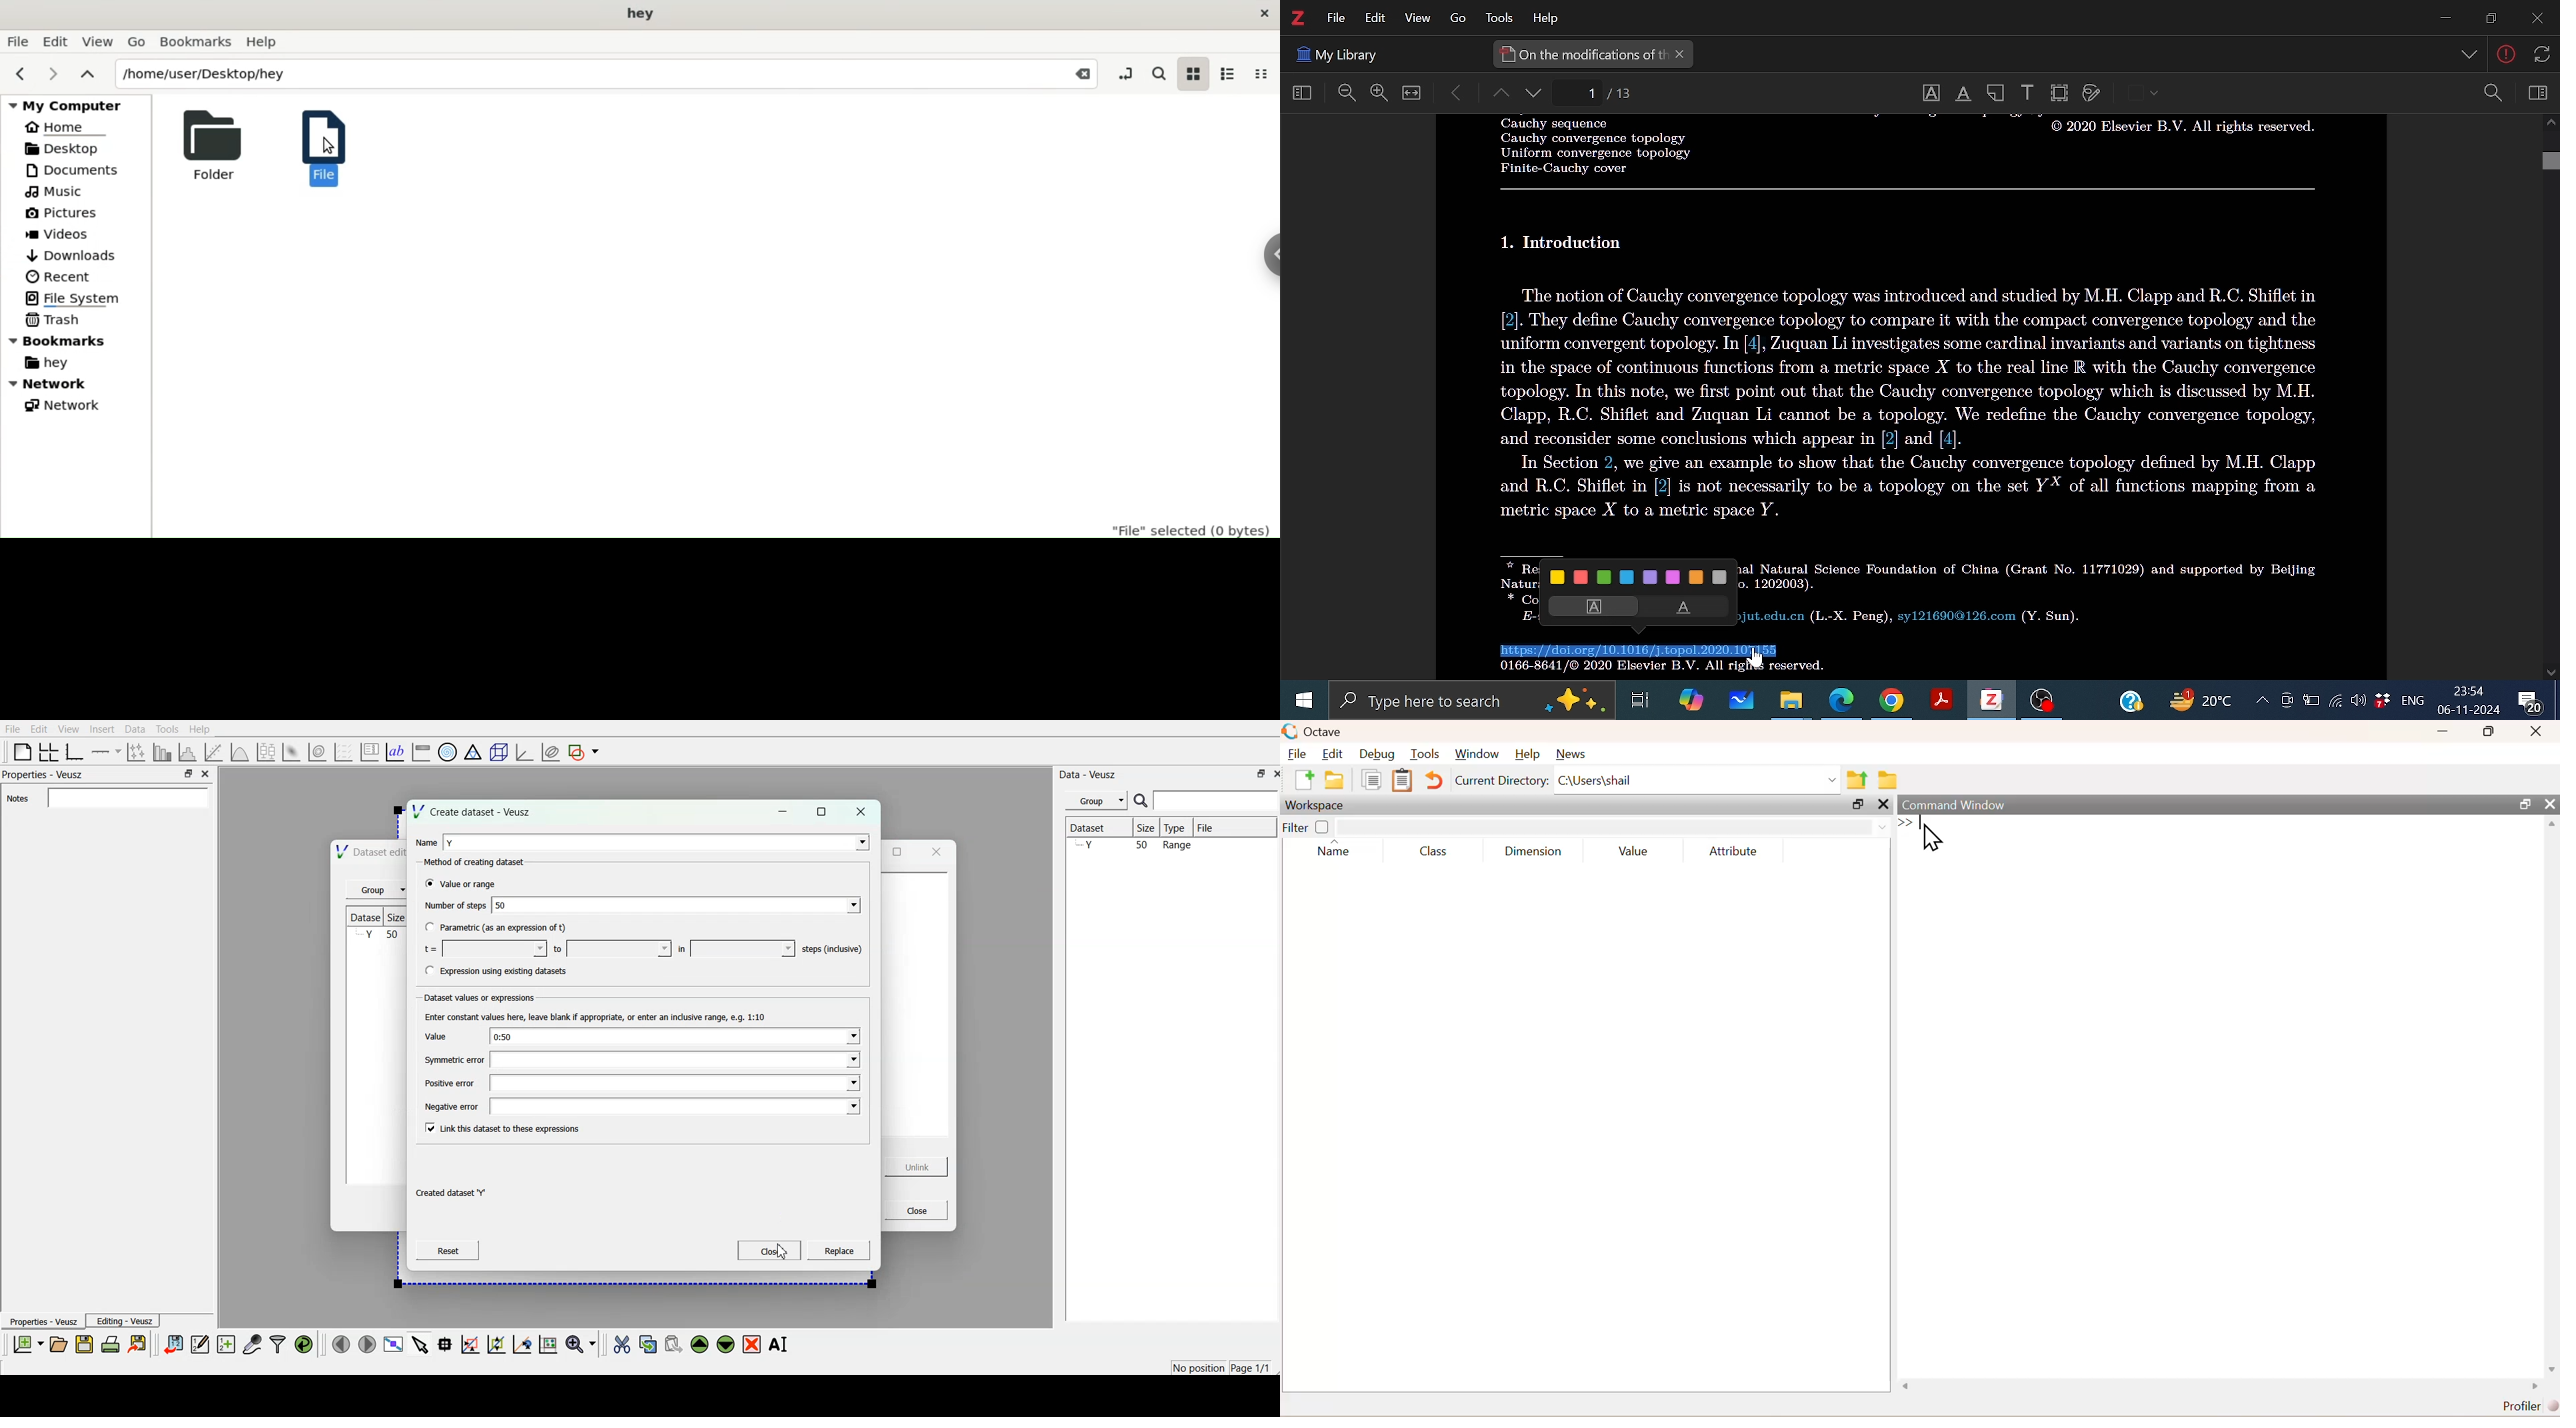  Describe the element at coordinates (506, 926) in the screenshot. I see `Parametric (as an expression of t)` at that location.